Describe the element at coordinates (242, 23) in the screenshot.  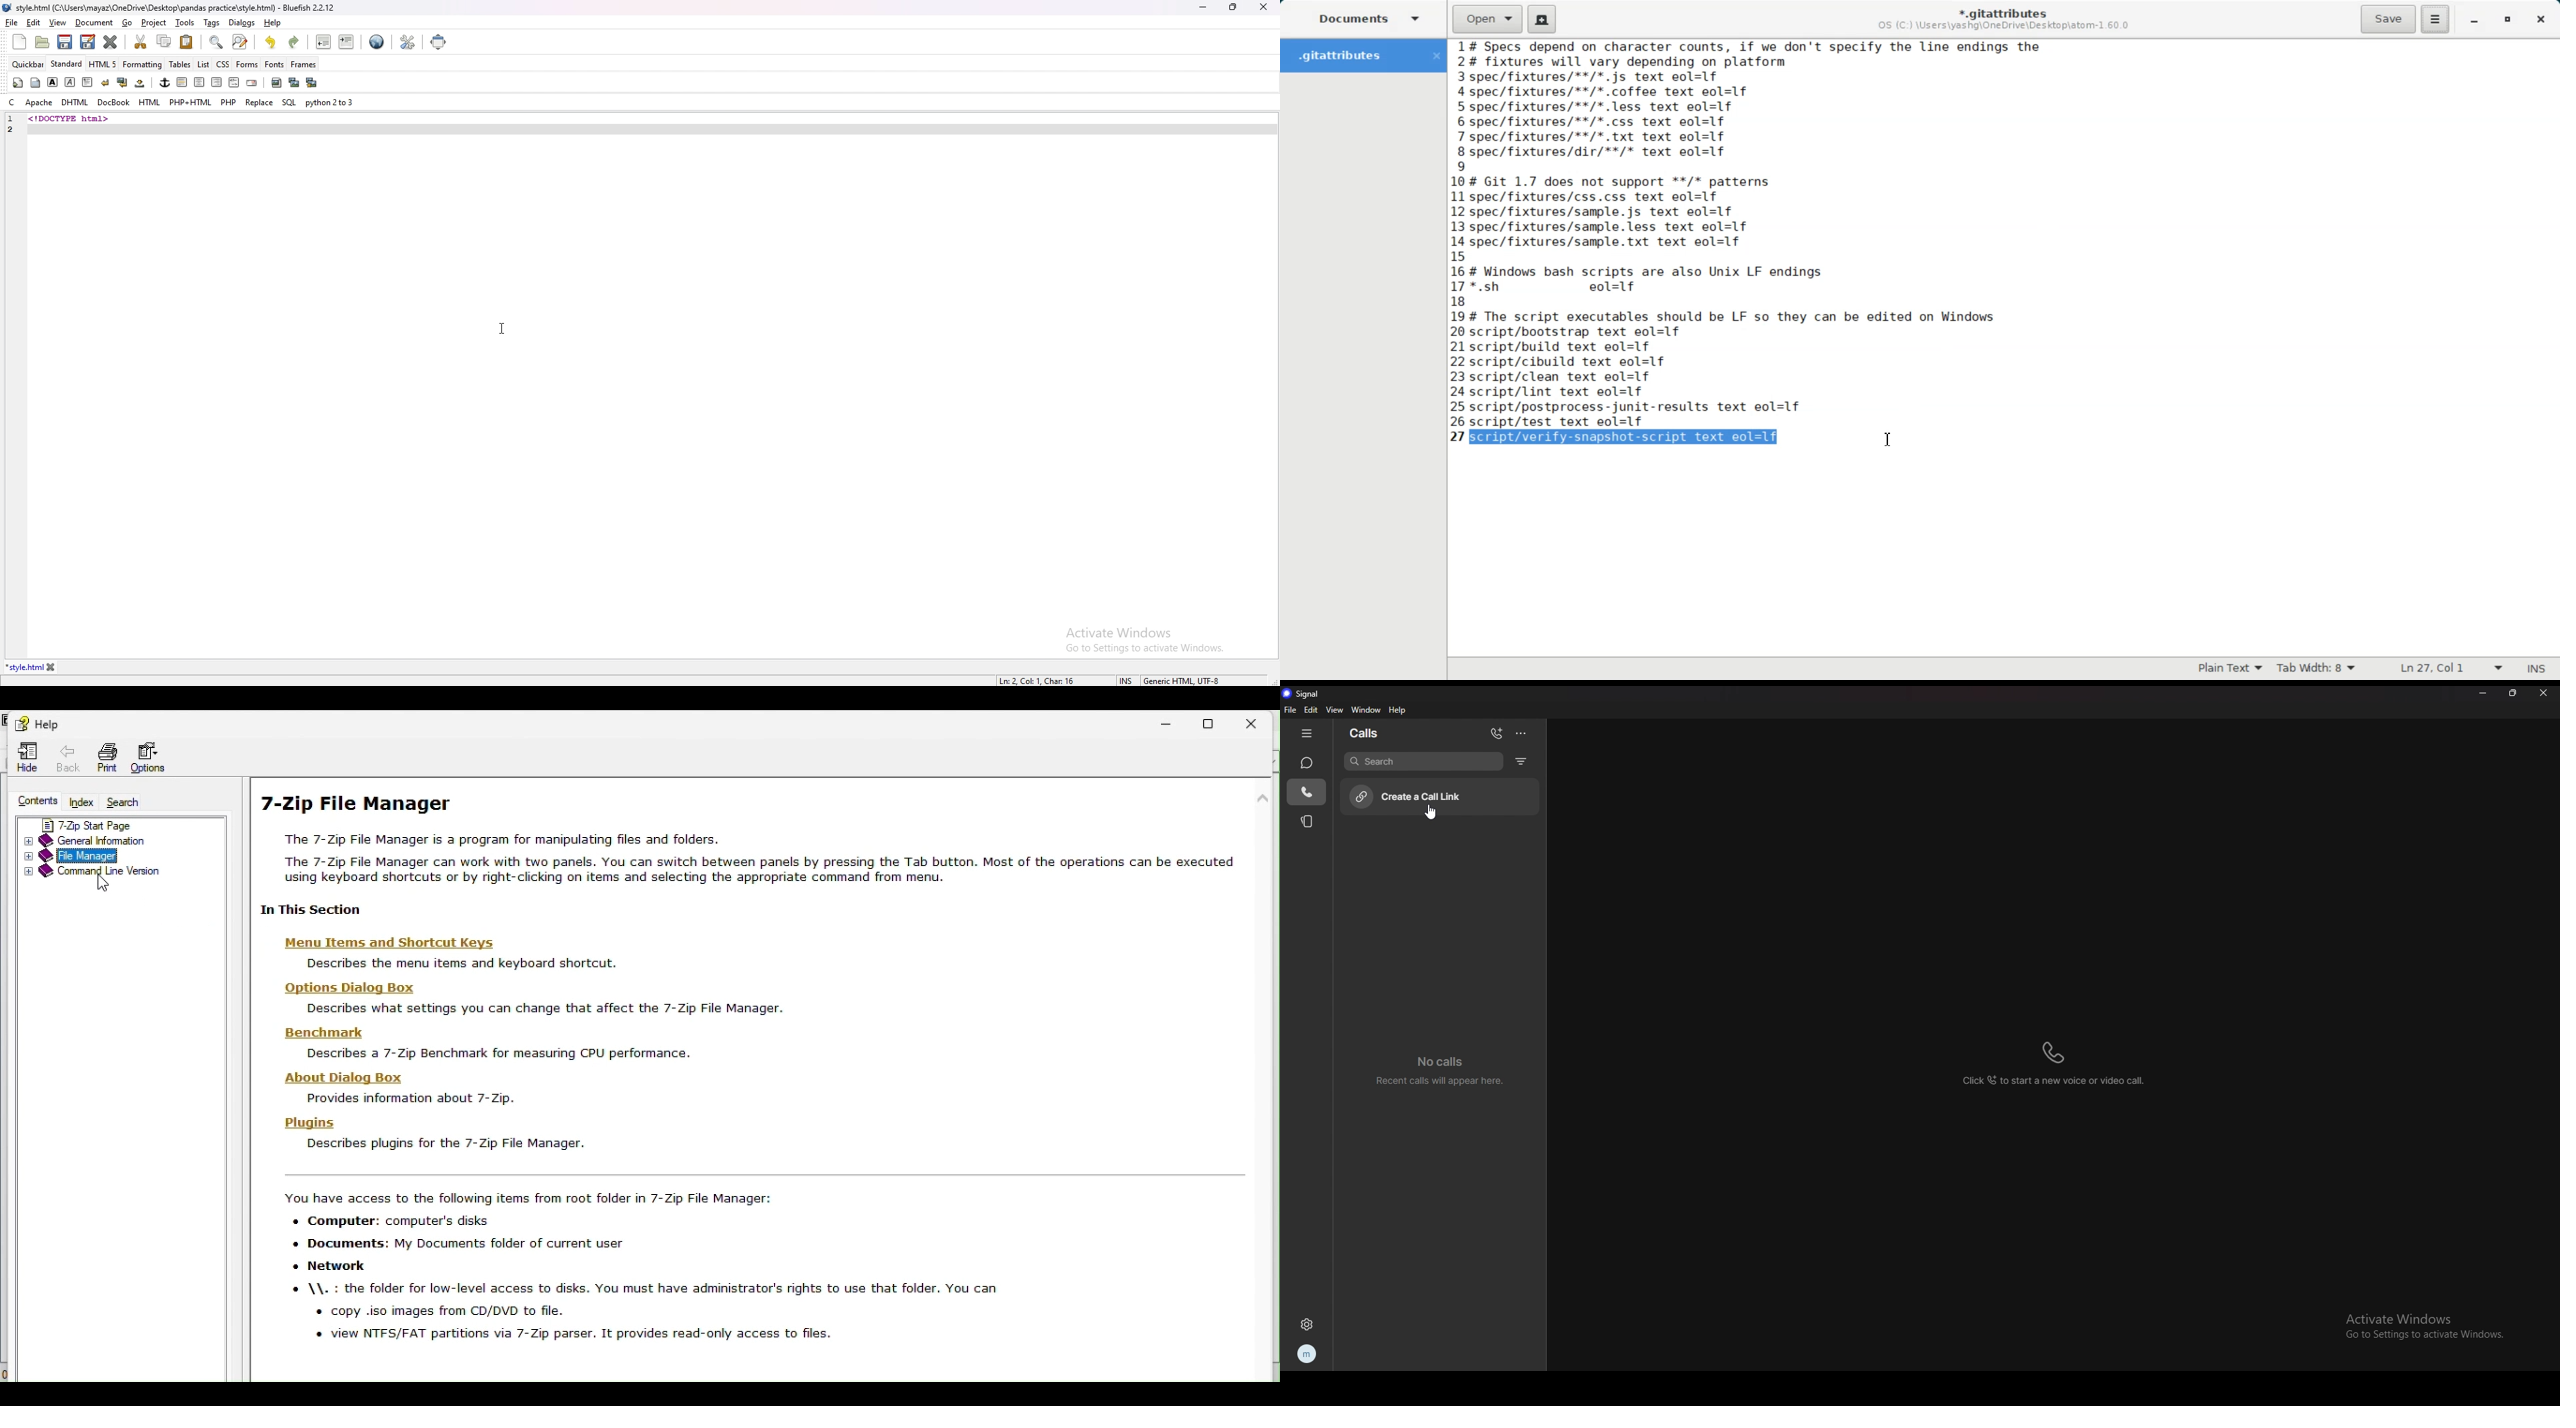
I see `dialogs` at that location.